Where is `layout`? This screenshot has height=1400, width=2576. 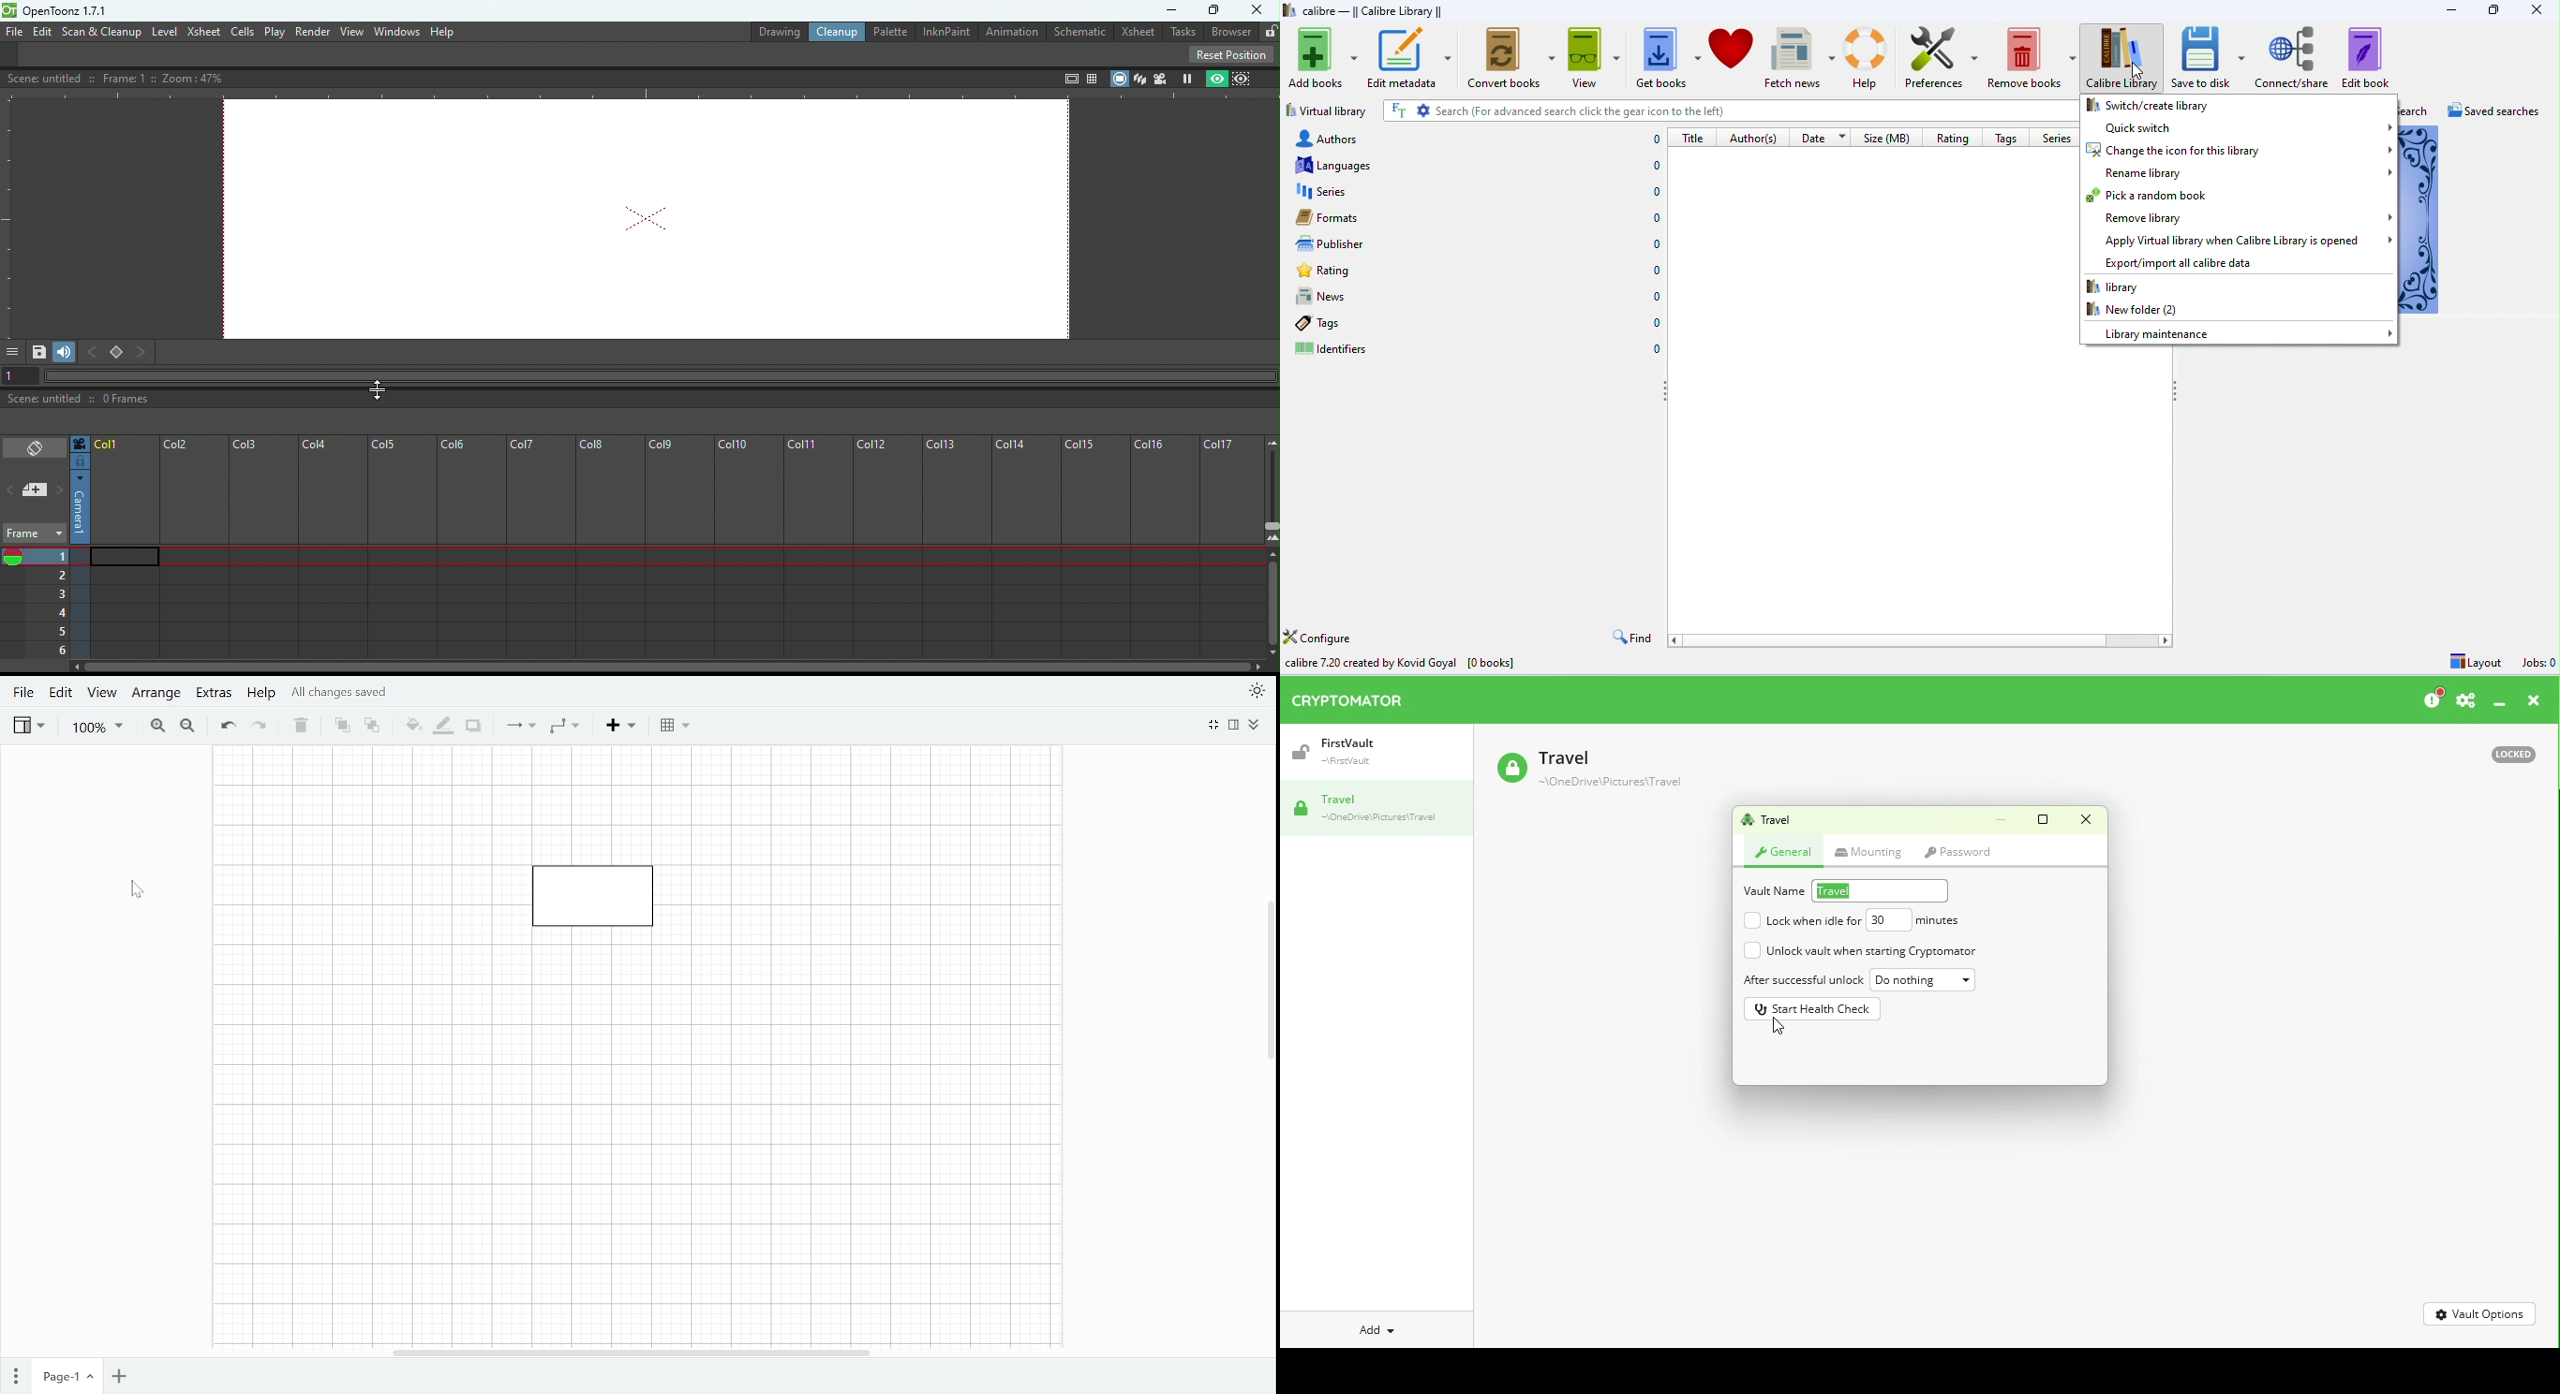
layout is located at coordinates (2473, 663).